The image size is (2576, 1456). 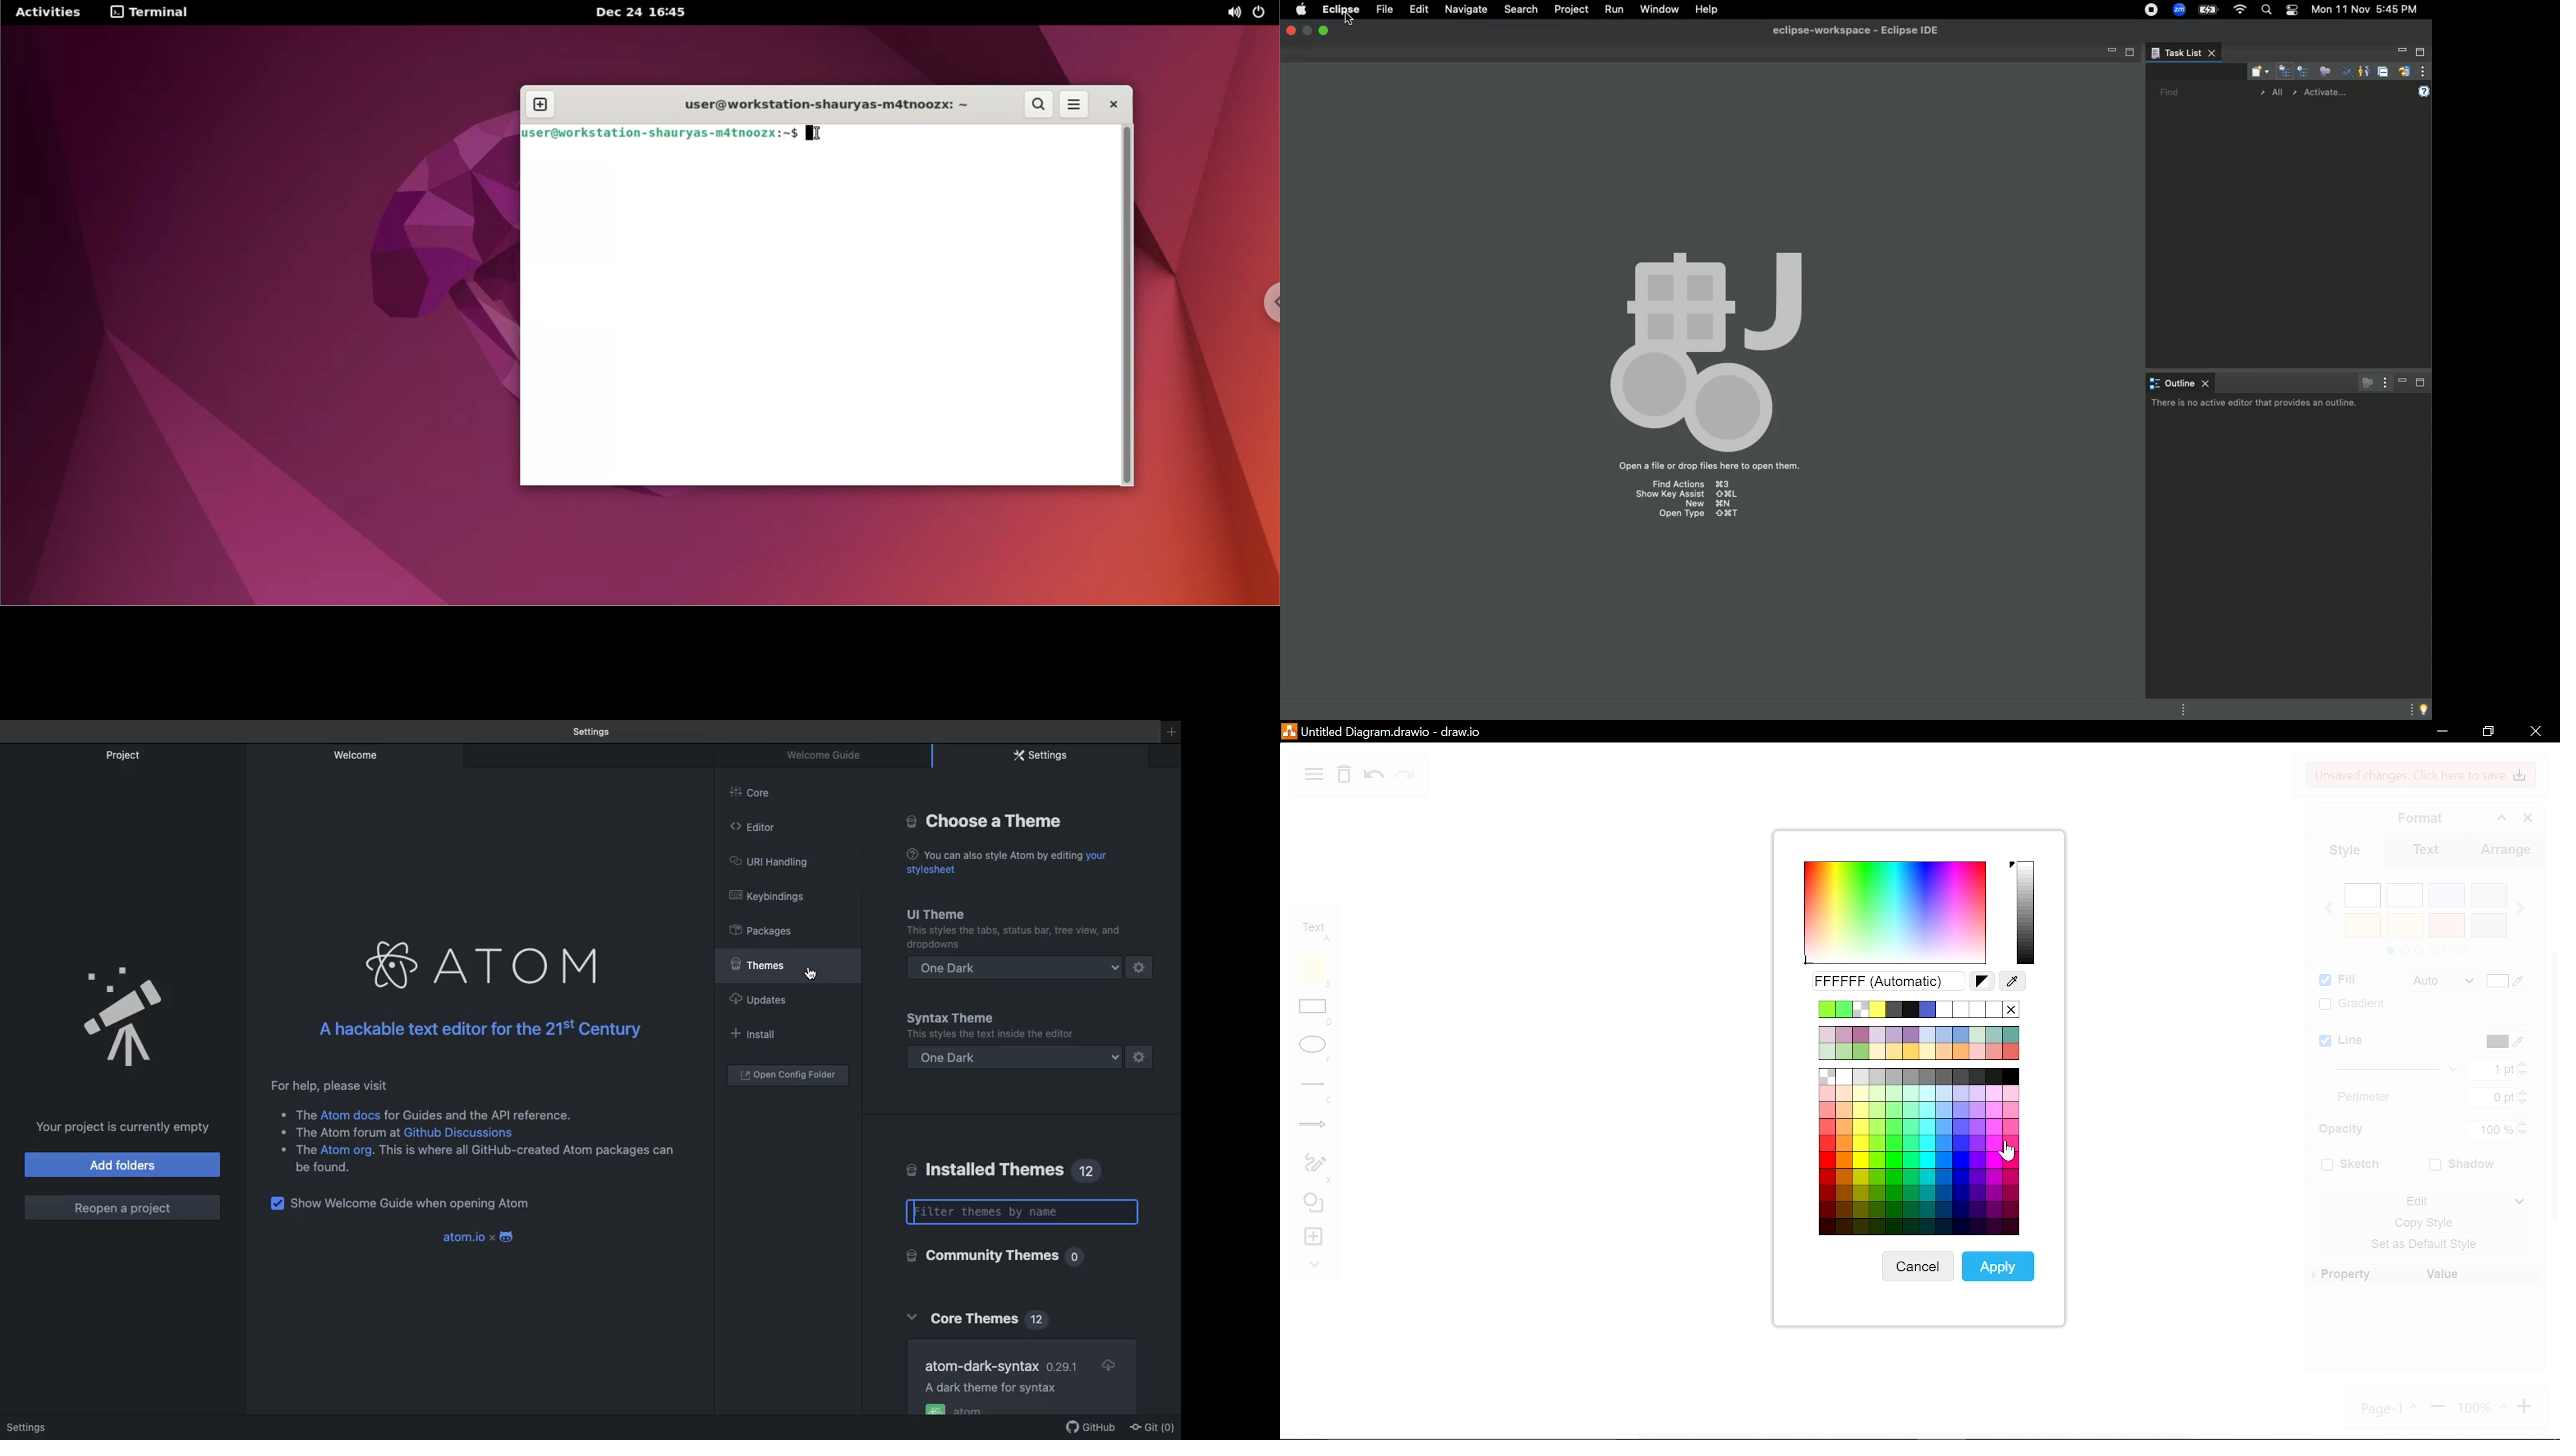 What do you see at coordinates (830, 755) in the screenshot?
I see `Welcome guide` at bounding box center [830, 755].